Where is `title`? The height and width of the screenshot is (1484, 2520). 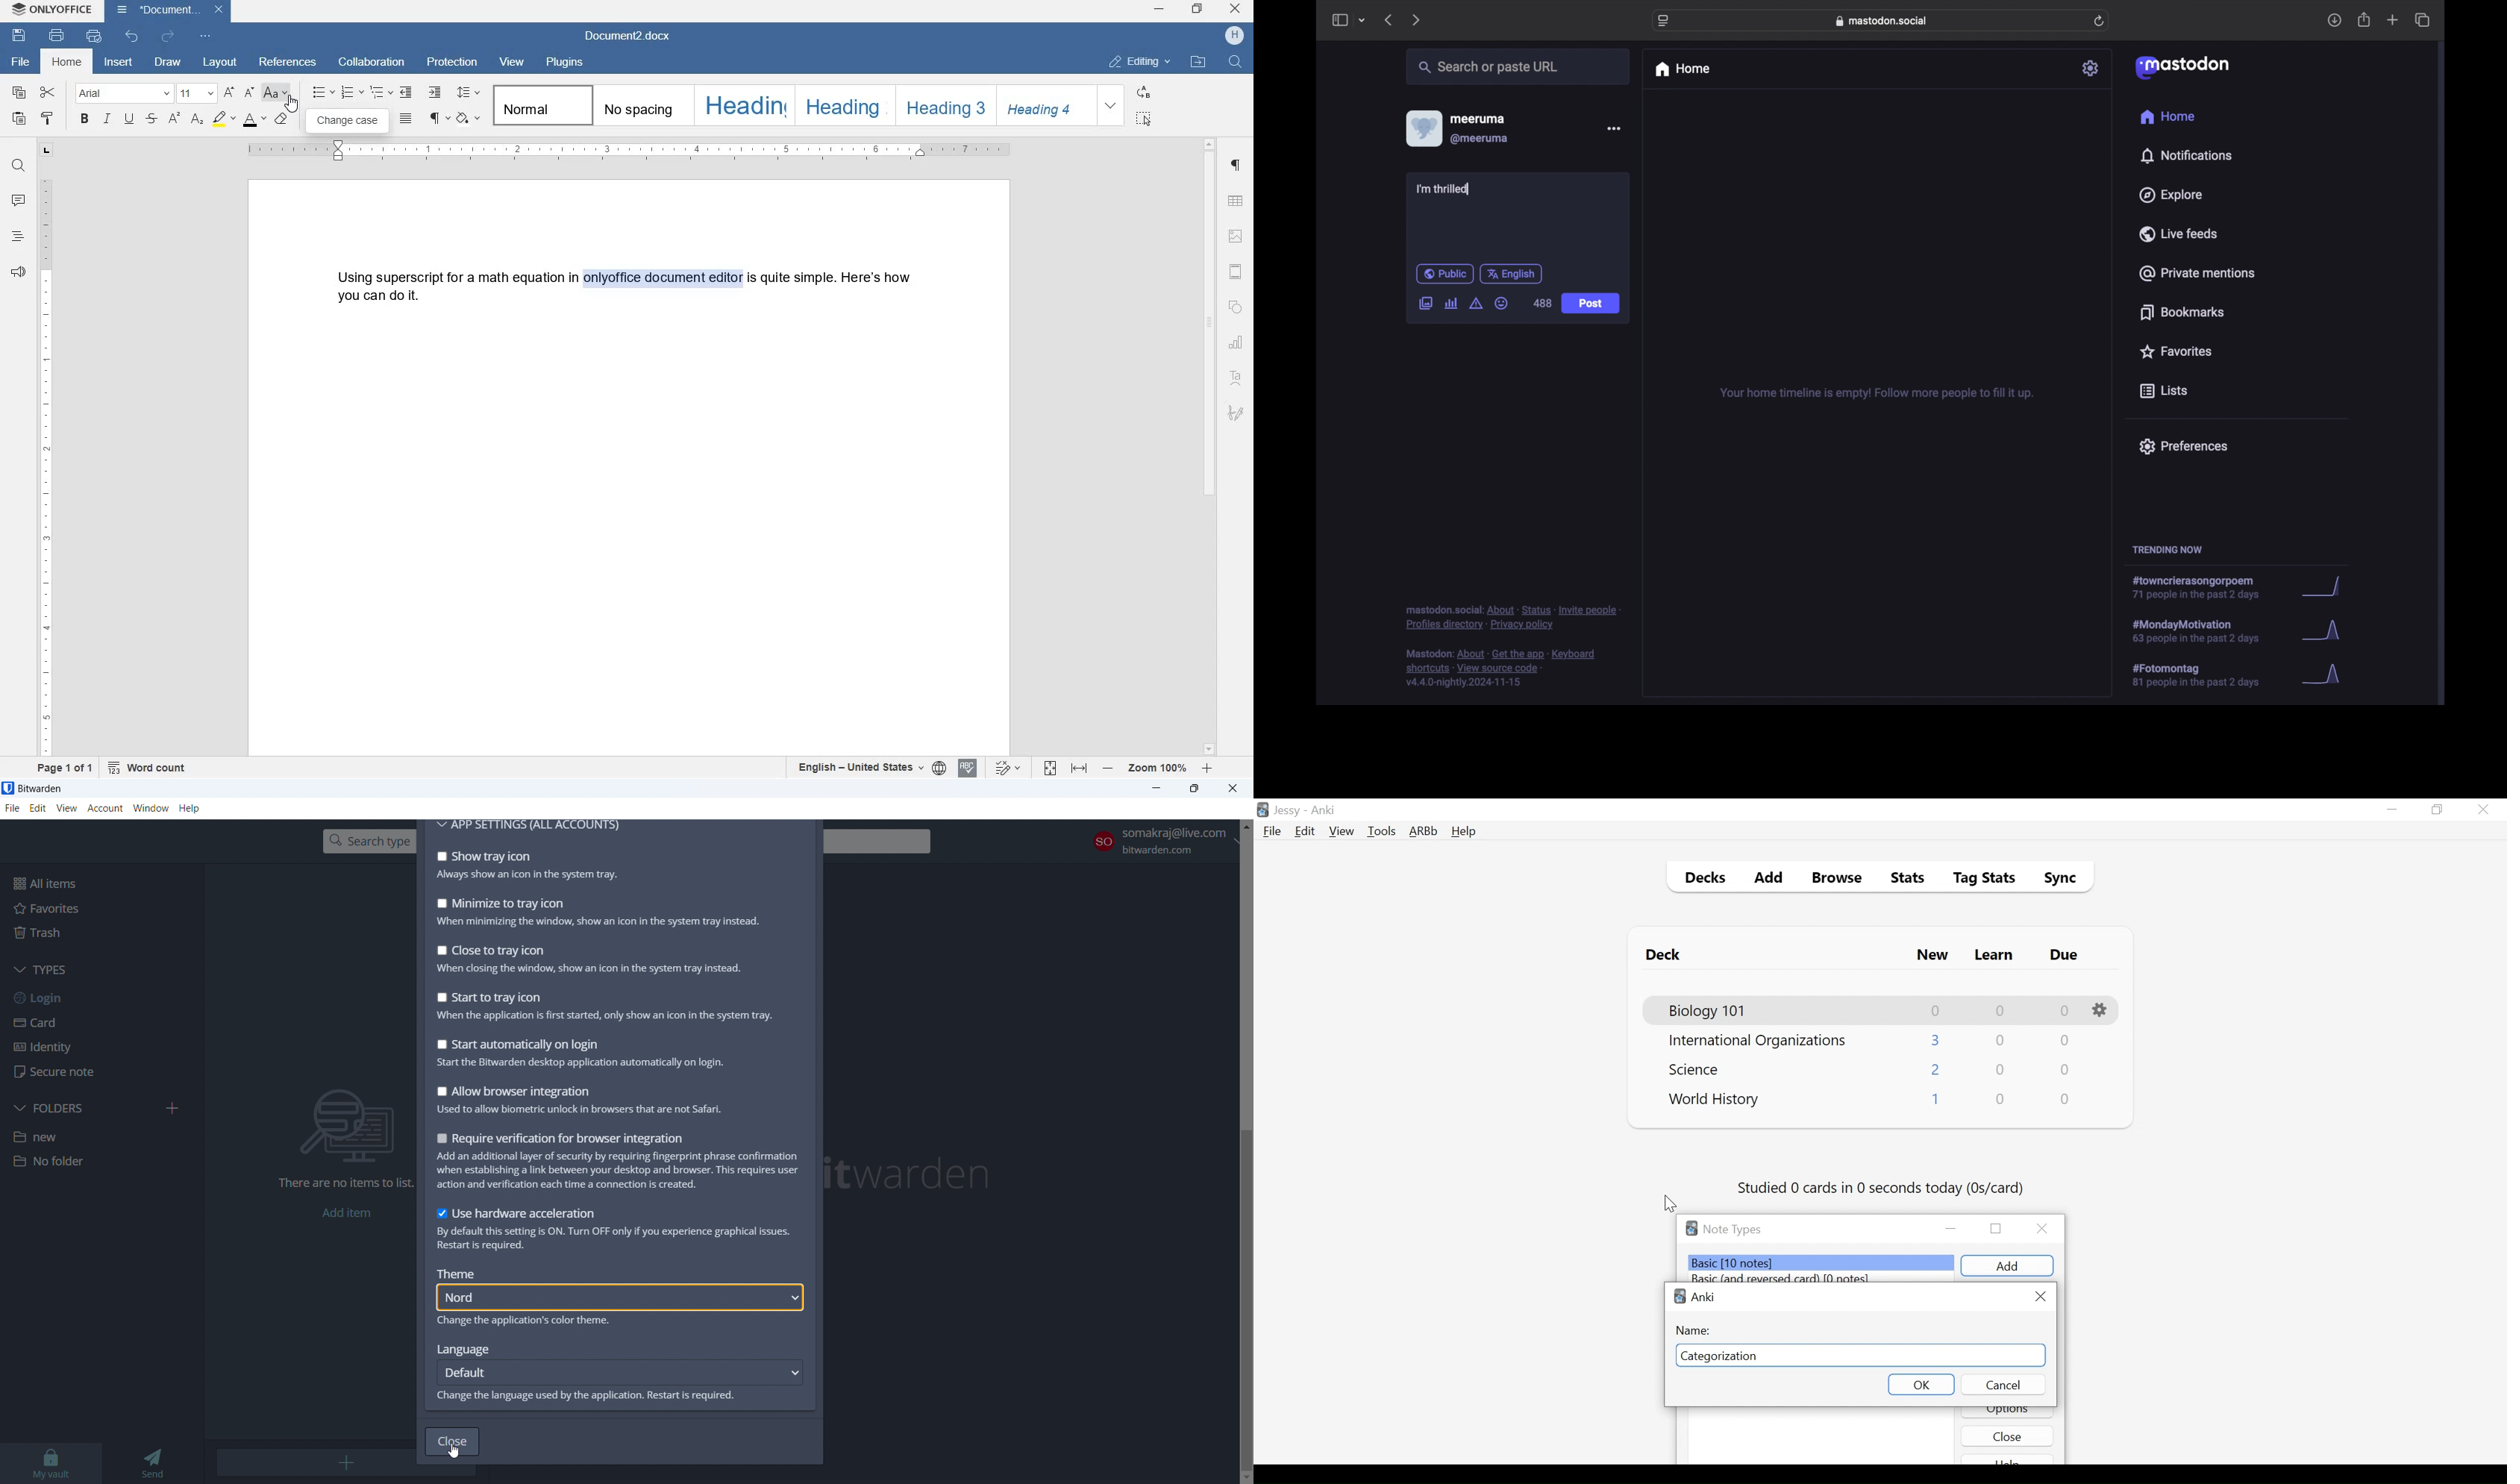
title is located at coordinates (40, 788).